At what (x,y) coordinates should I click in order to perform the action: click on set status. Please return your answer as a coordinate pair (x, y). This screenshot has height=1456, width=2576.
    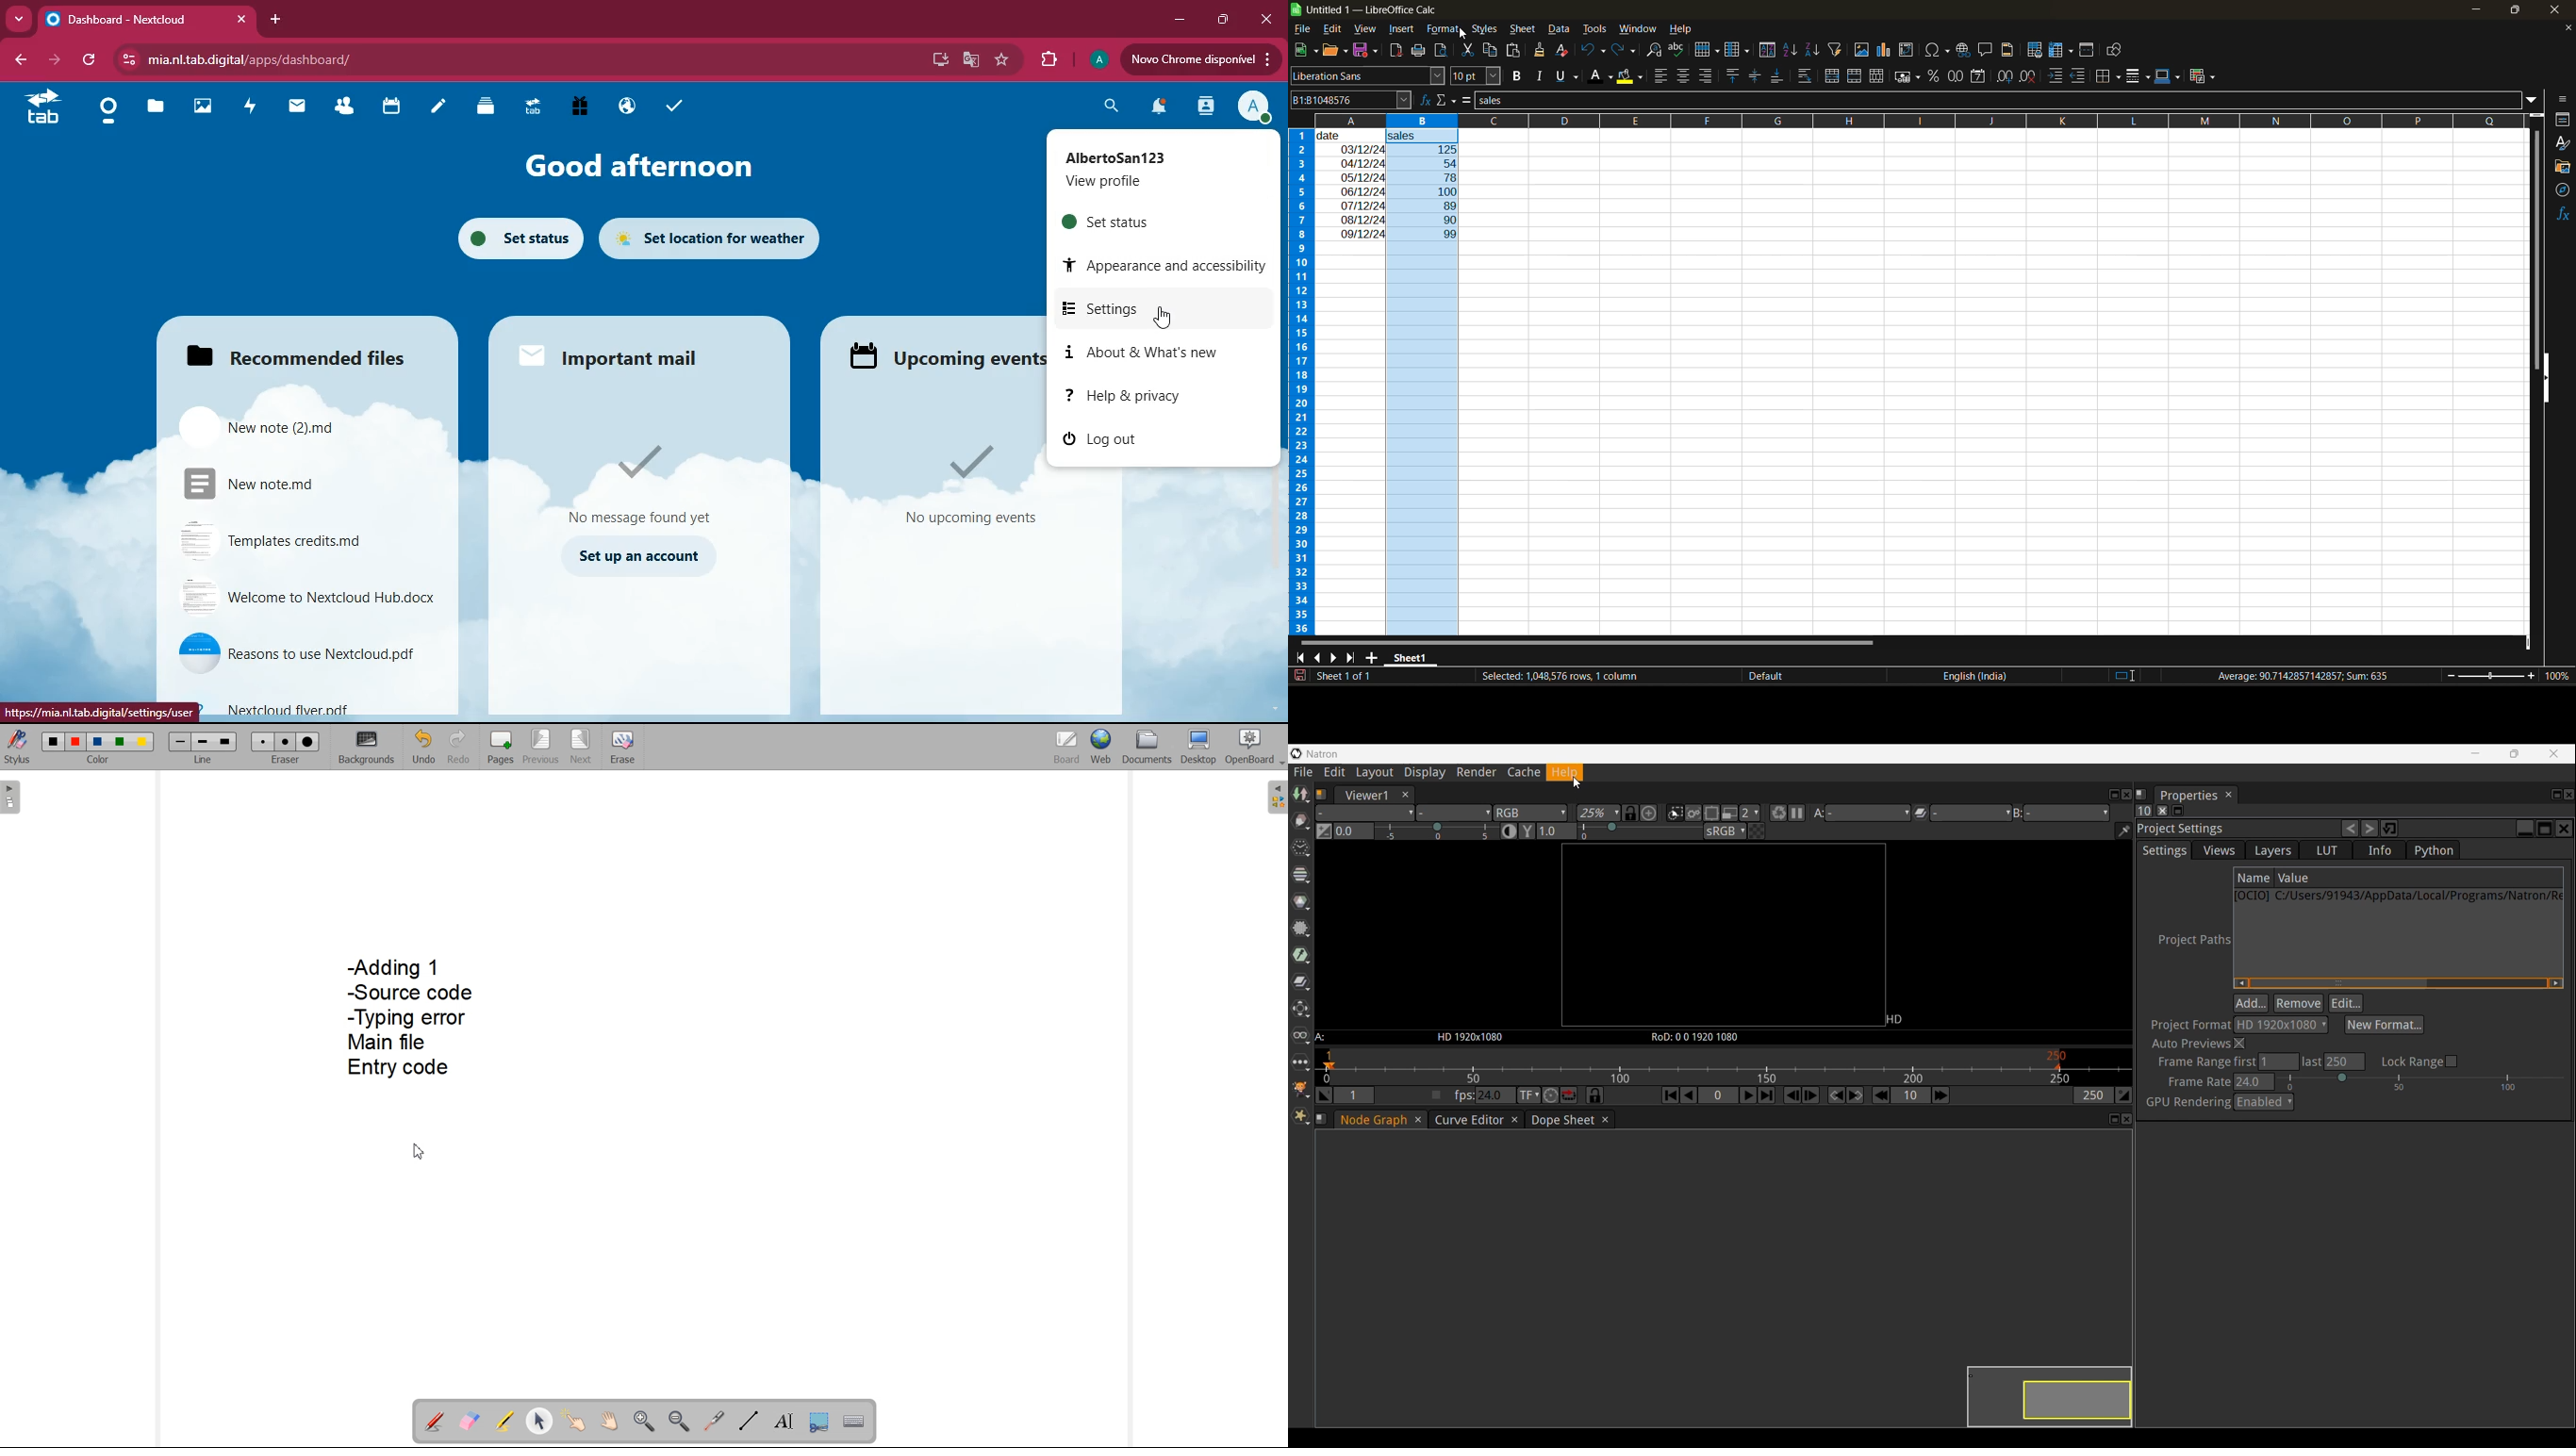
    Looking at the image, I should click on (1160, 221).